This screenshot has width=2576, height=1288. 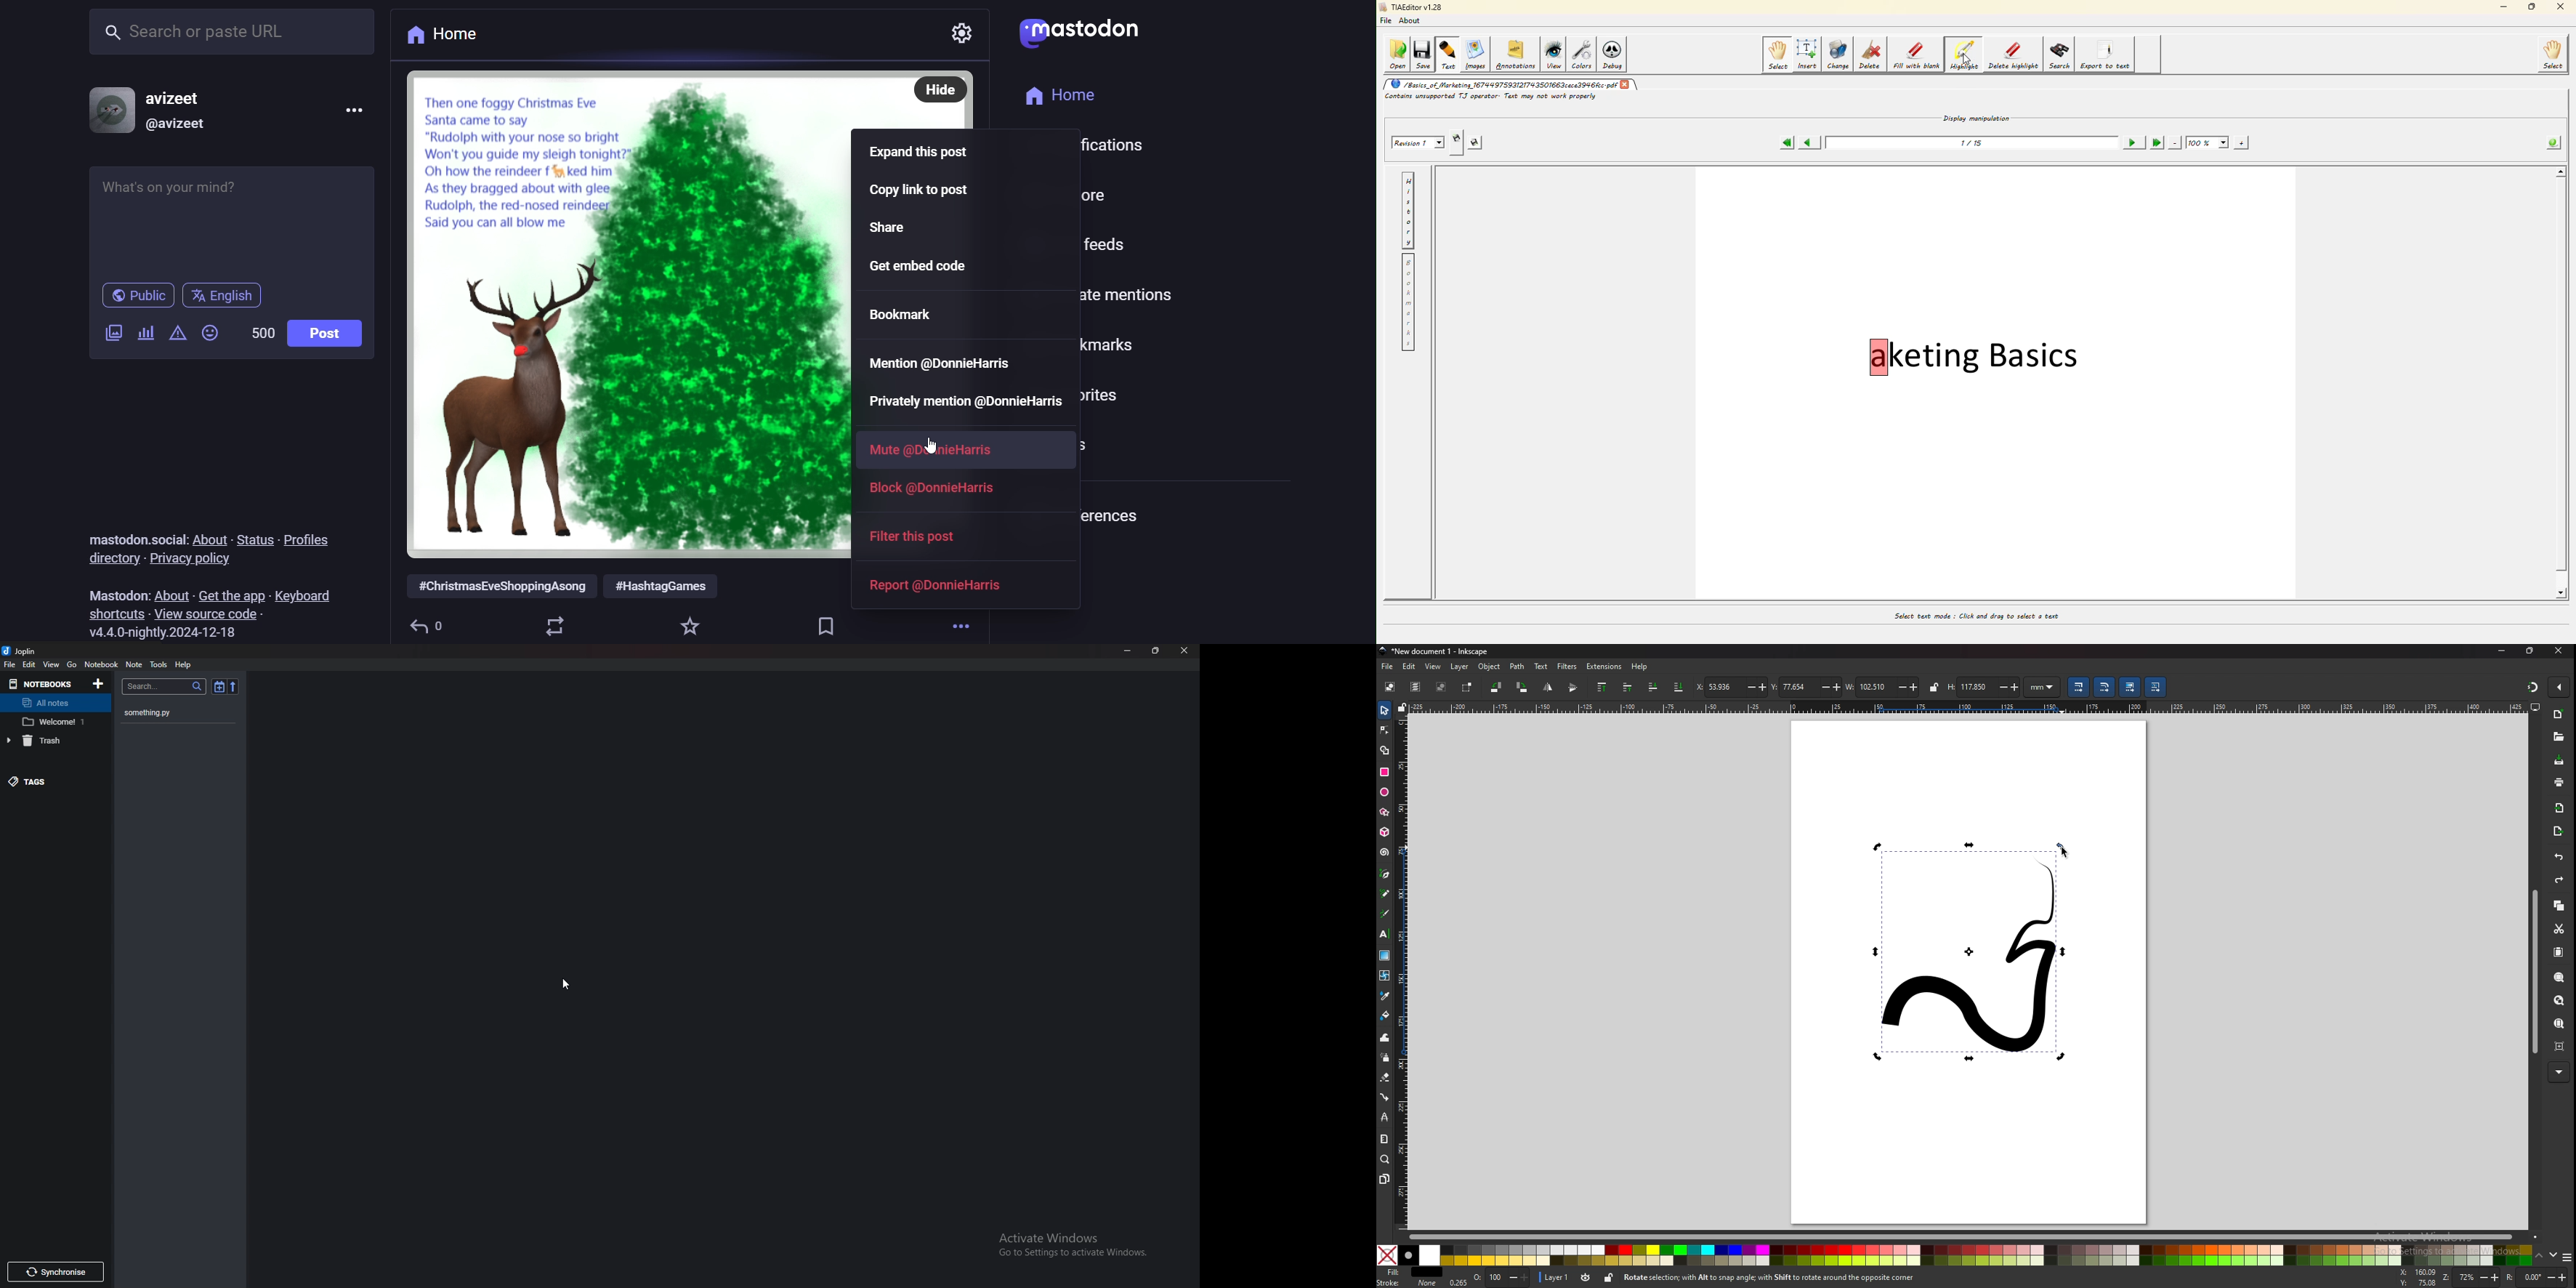 What do you see at coordinates (261, 332) in the screenshot?
I see `word limit` at bounding box center [261, 332].